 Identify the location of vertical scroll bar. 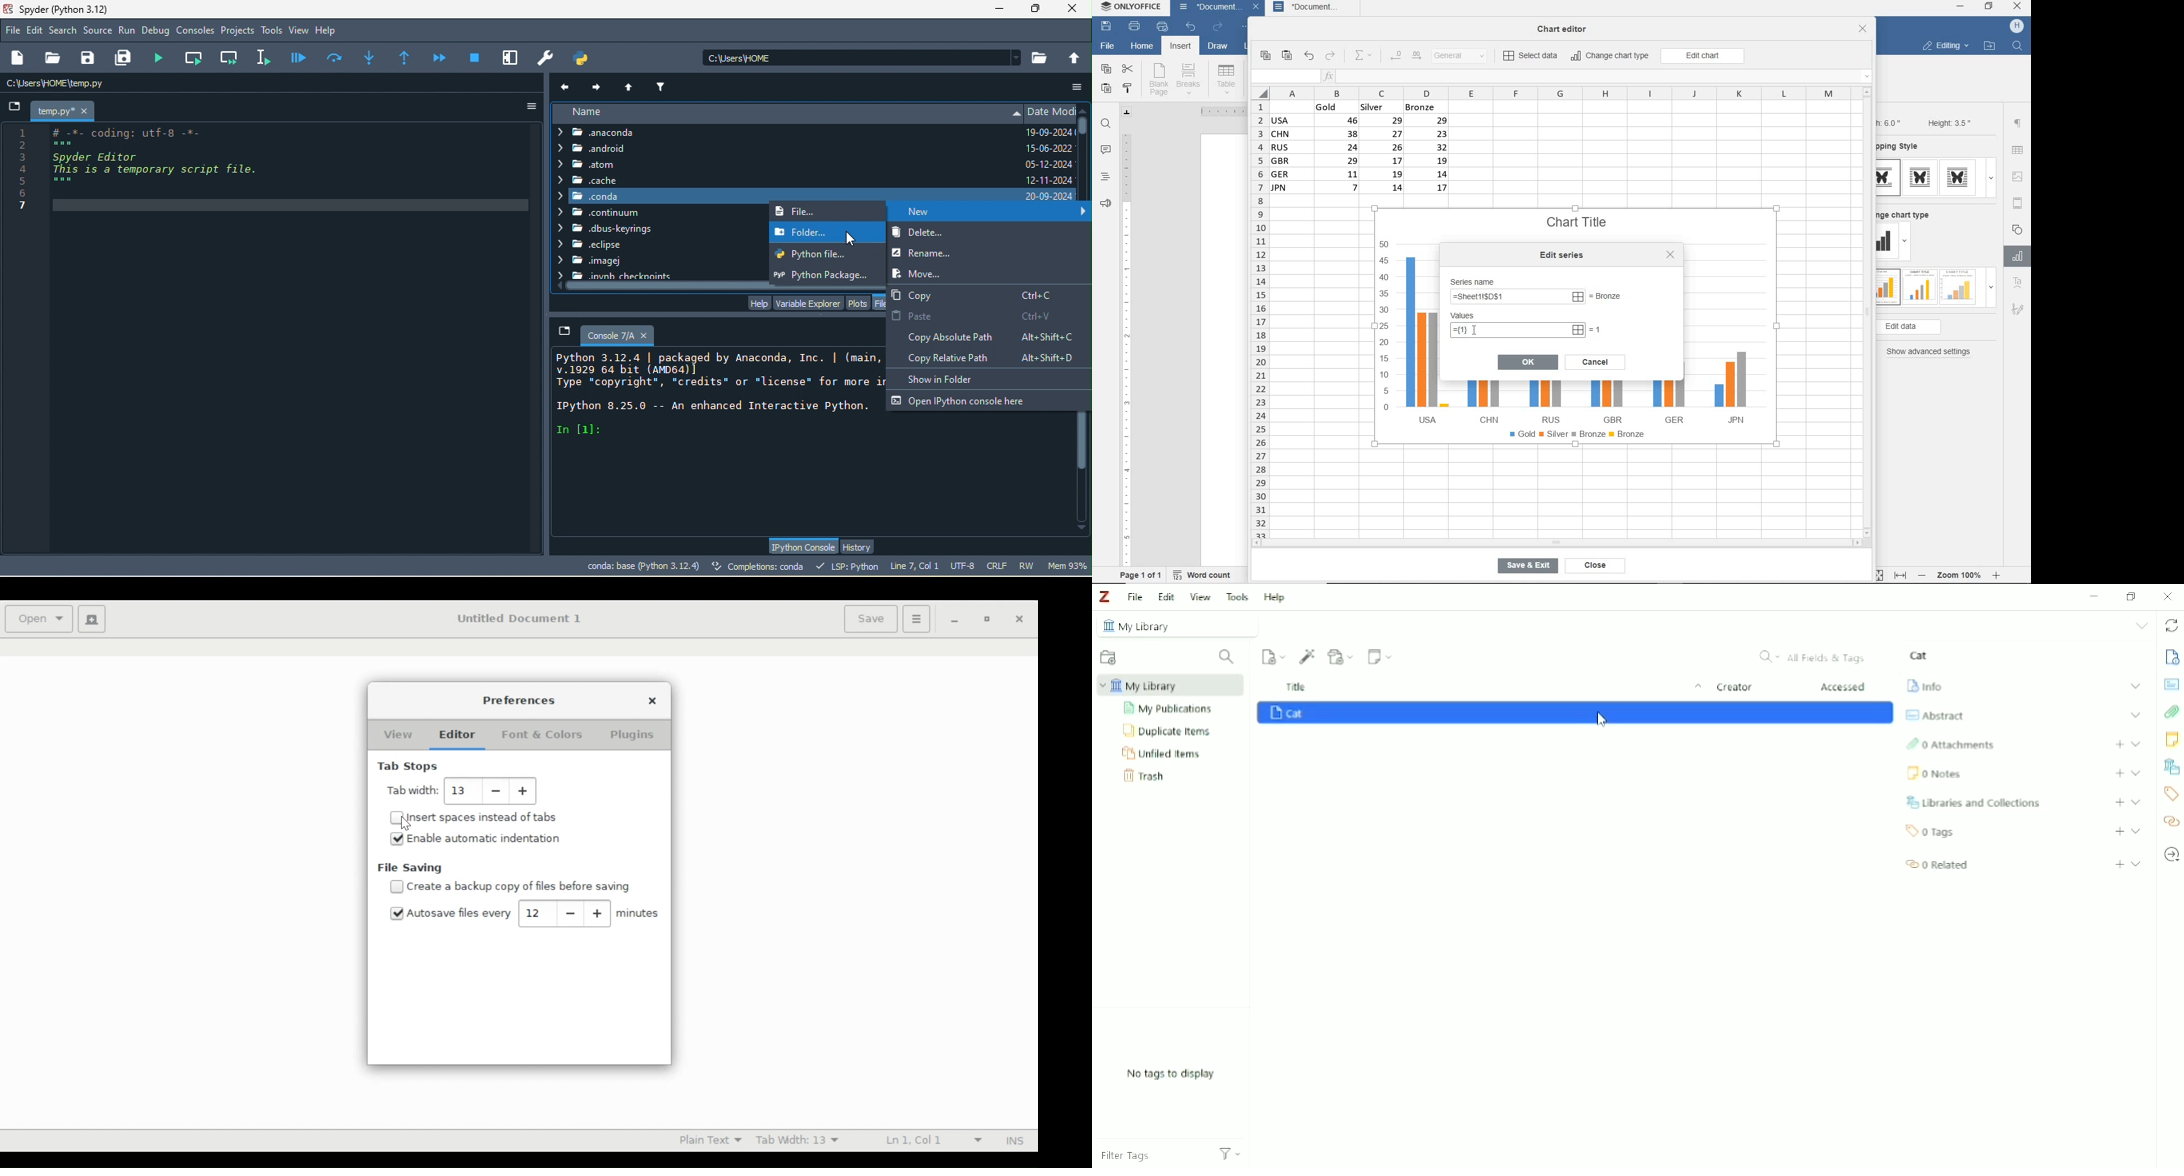
(1871, 312).